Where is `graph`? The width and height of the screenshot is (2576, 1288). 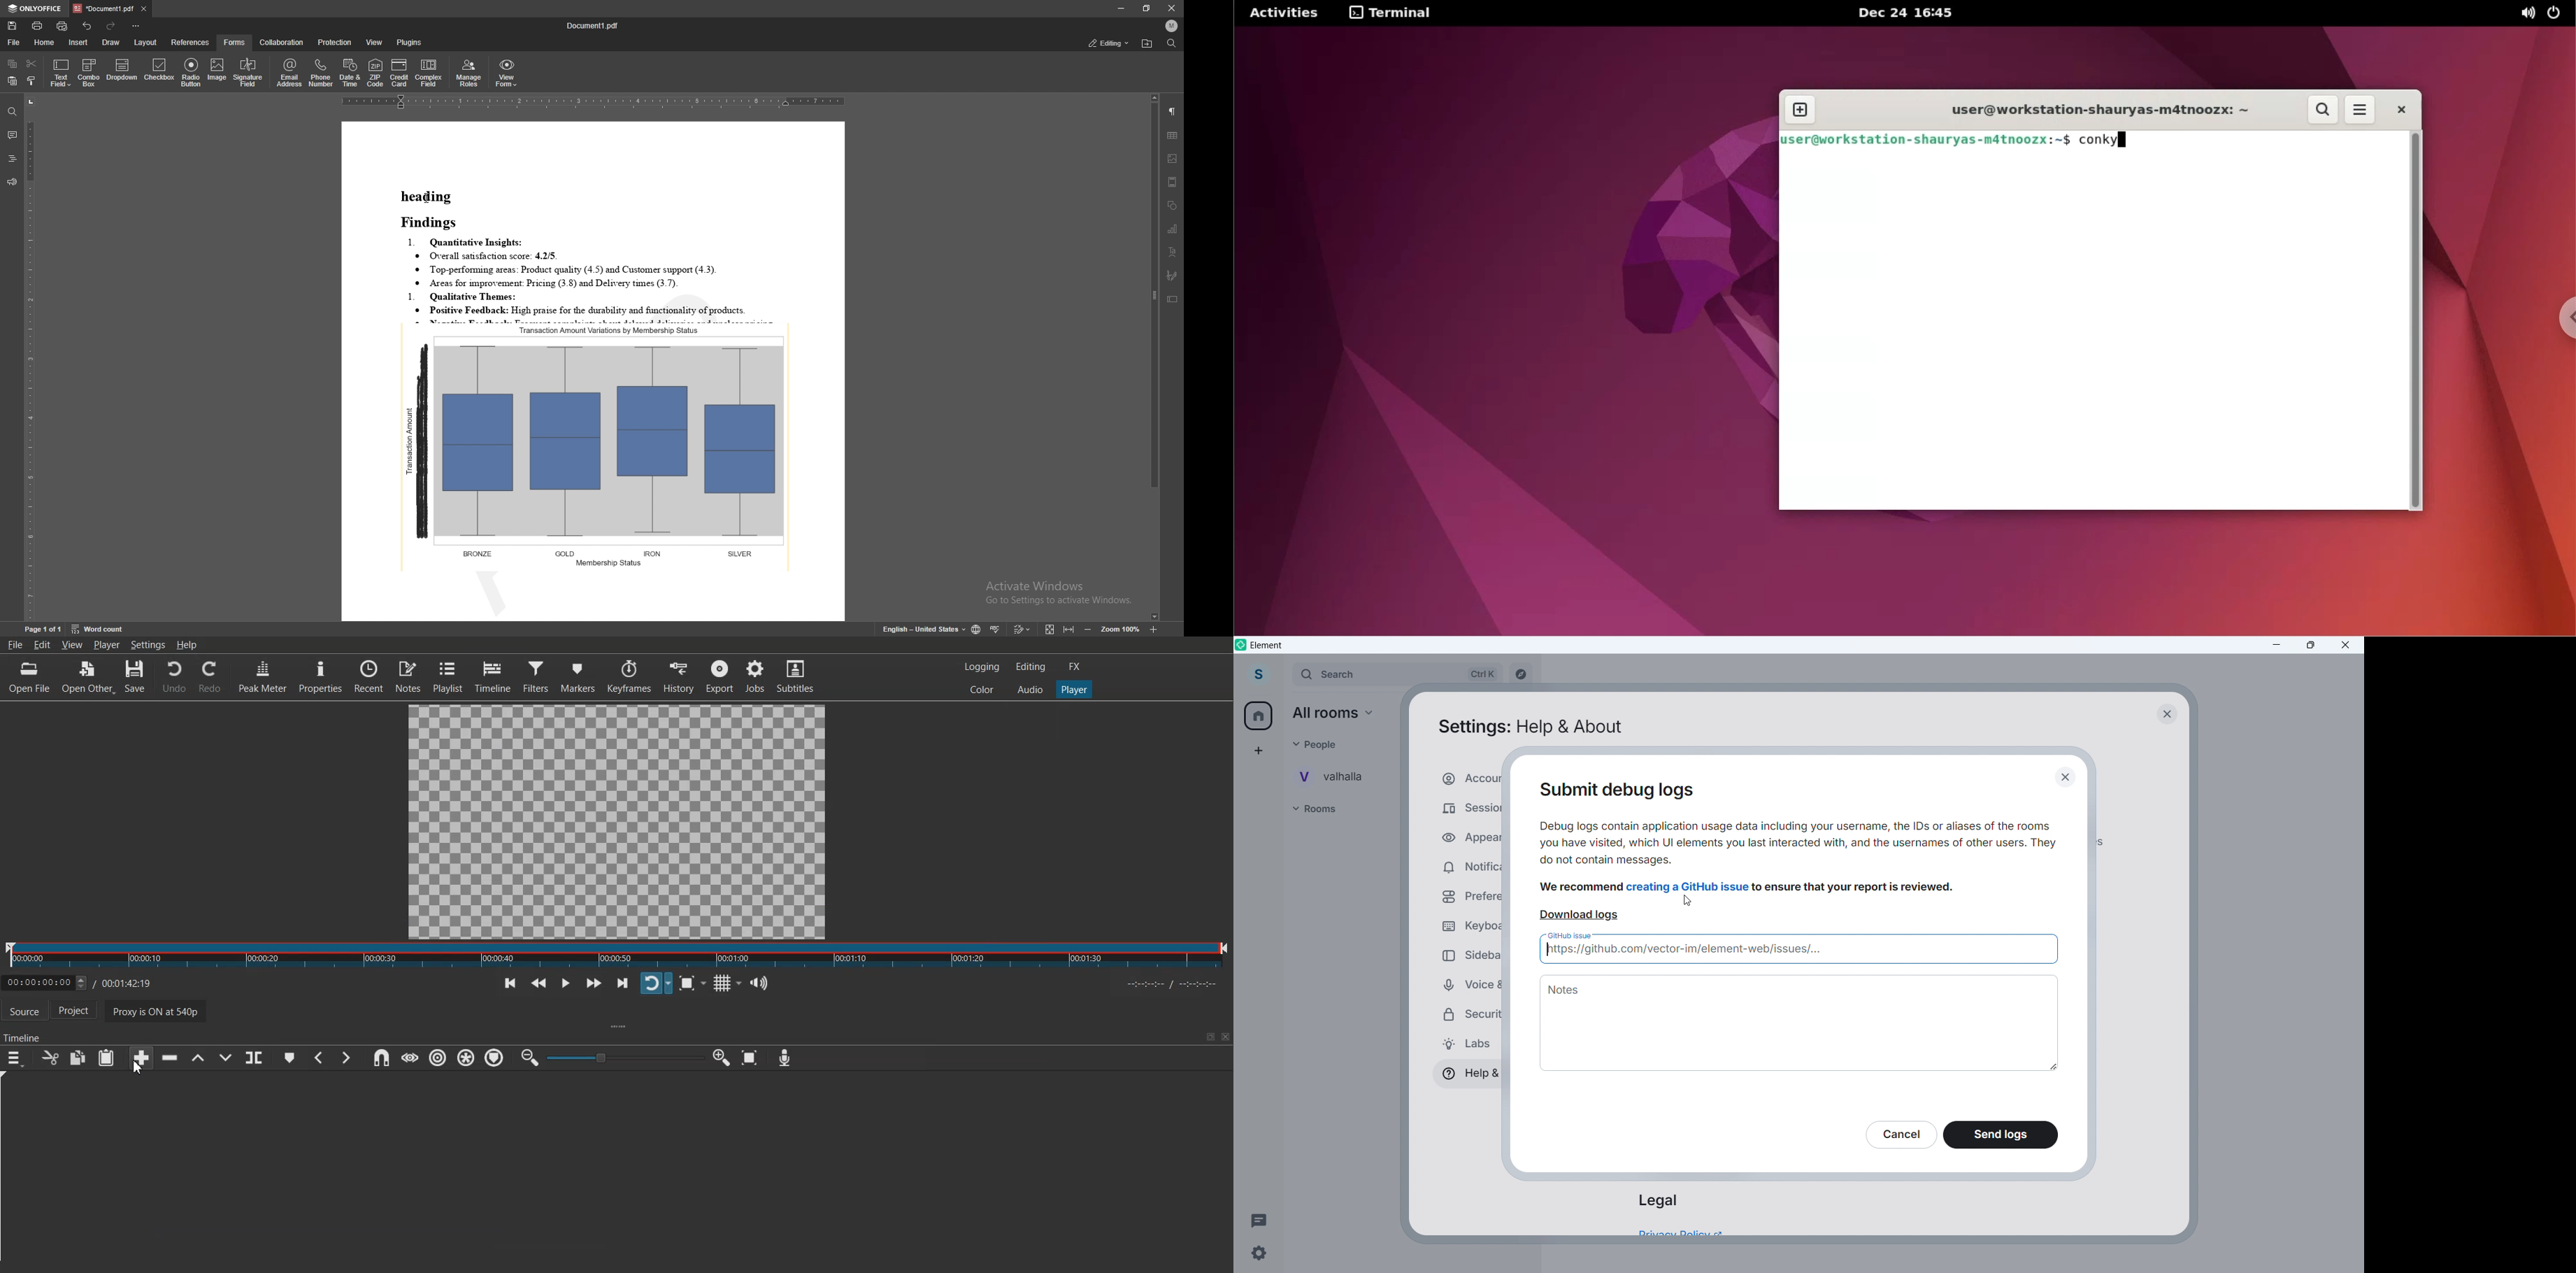 graph is located at coordinates (598, 446).